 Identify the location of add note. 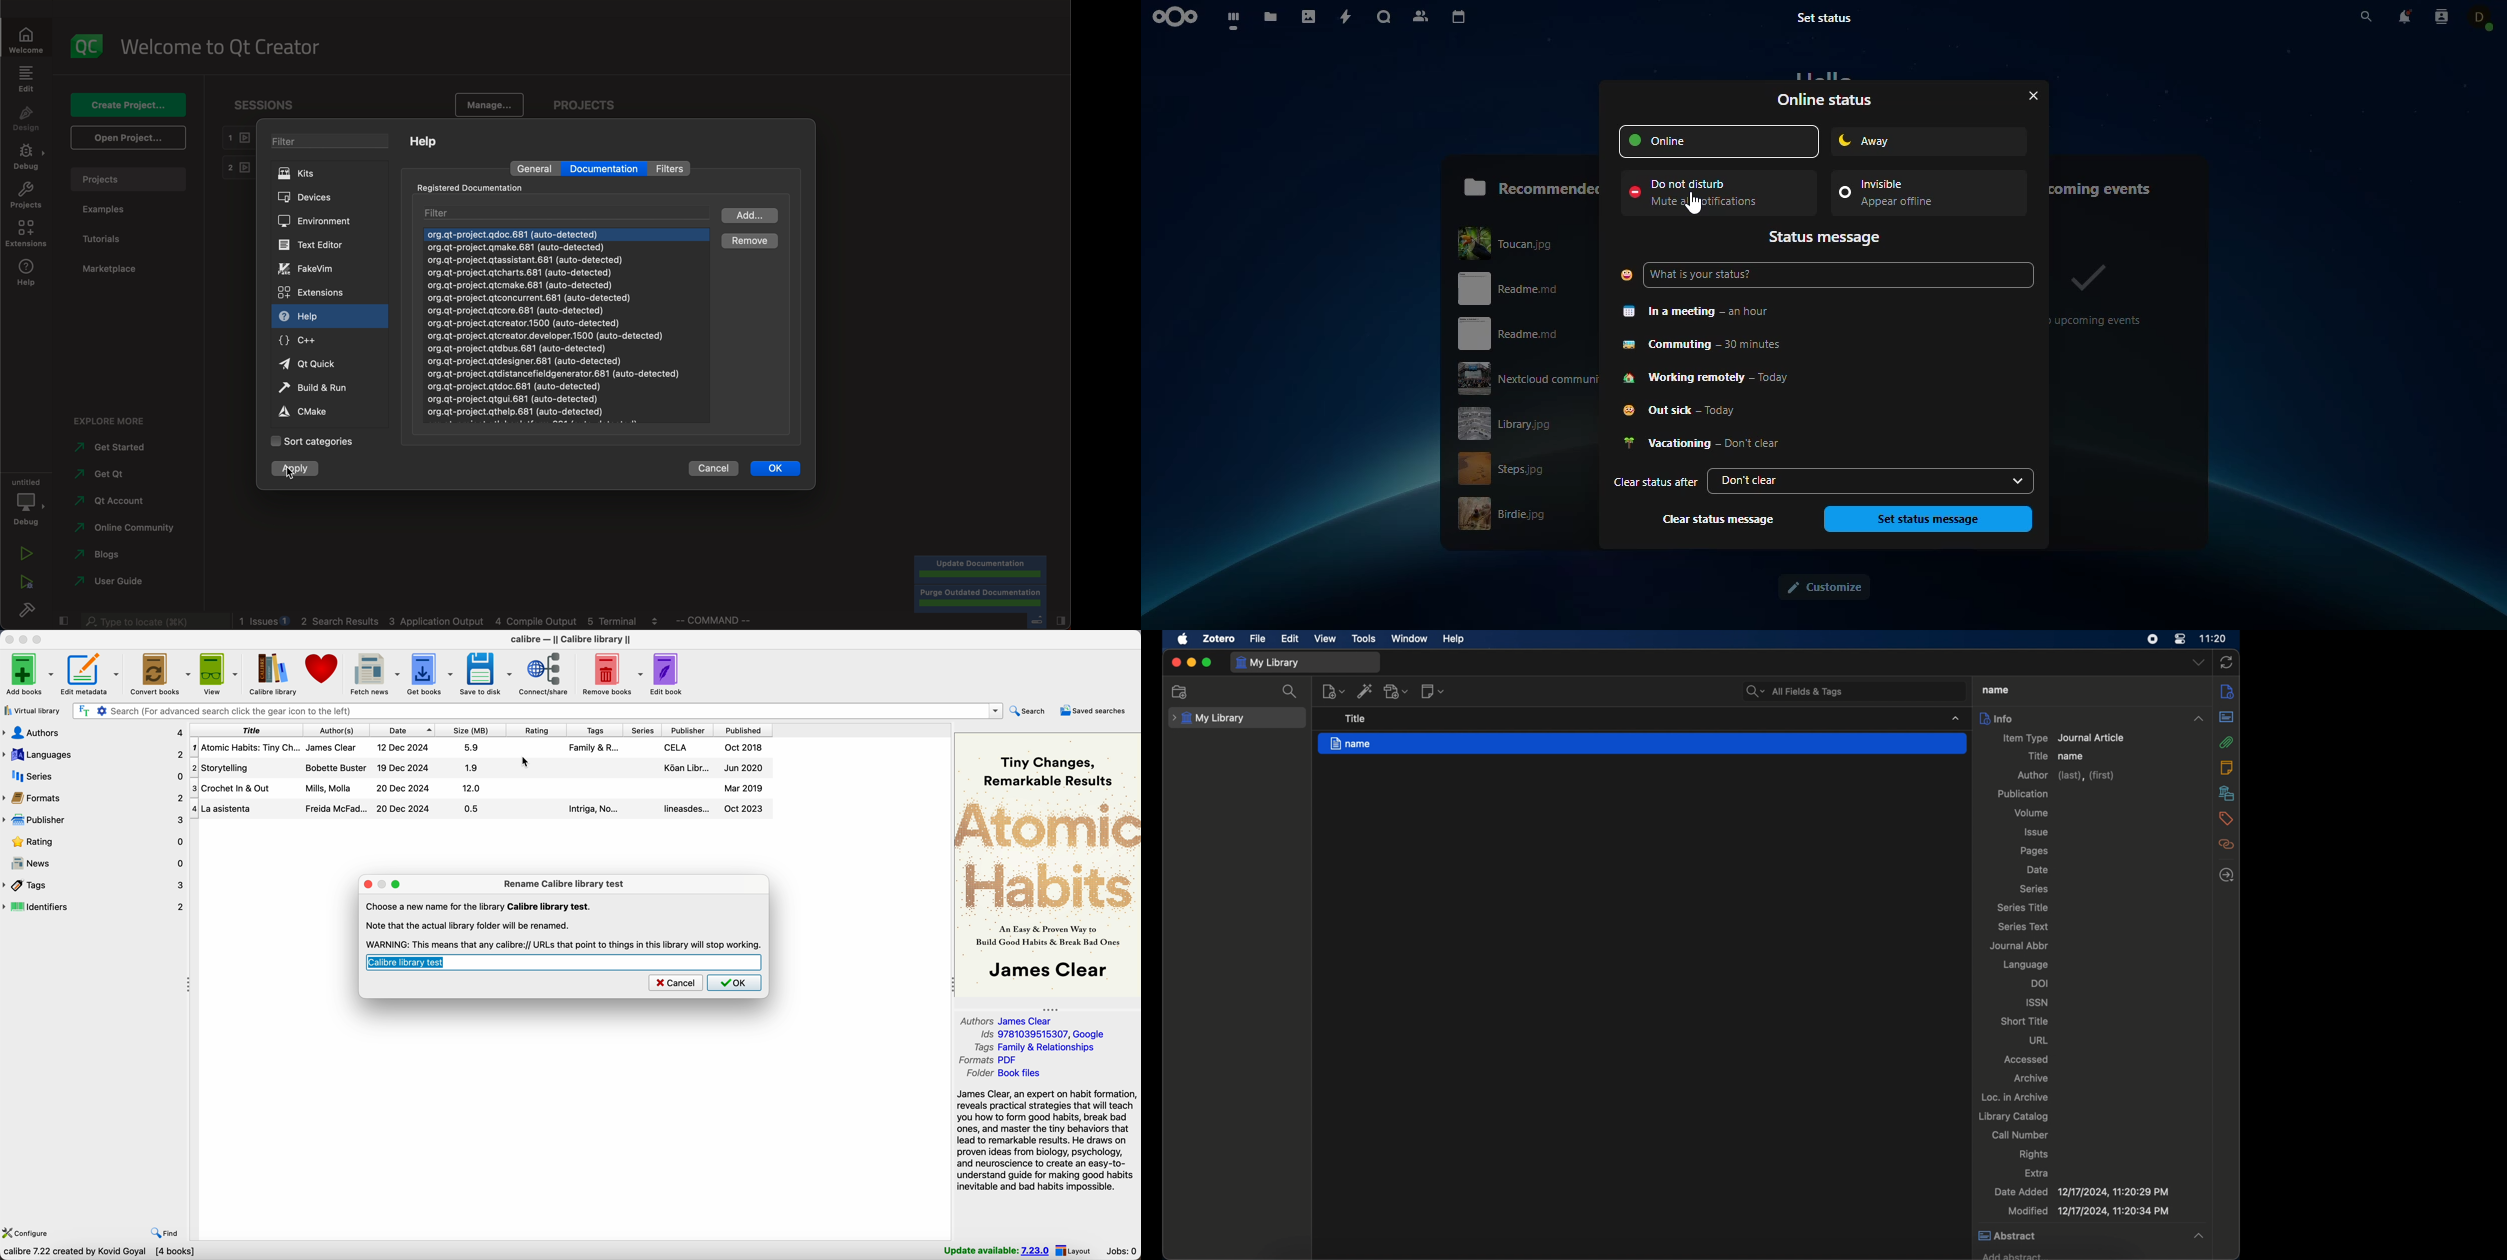
(1433, 691).